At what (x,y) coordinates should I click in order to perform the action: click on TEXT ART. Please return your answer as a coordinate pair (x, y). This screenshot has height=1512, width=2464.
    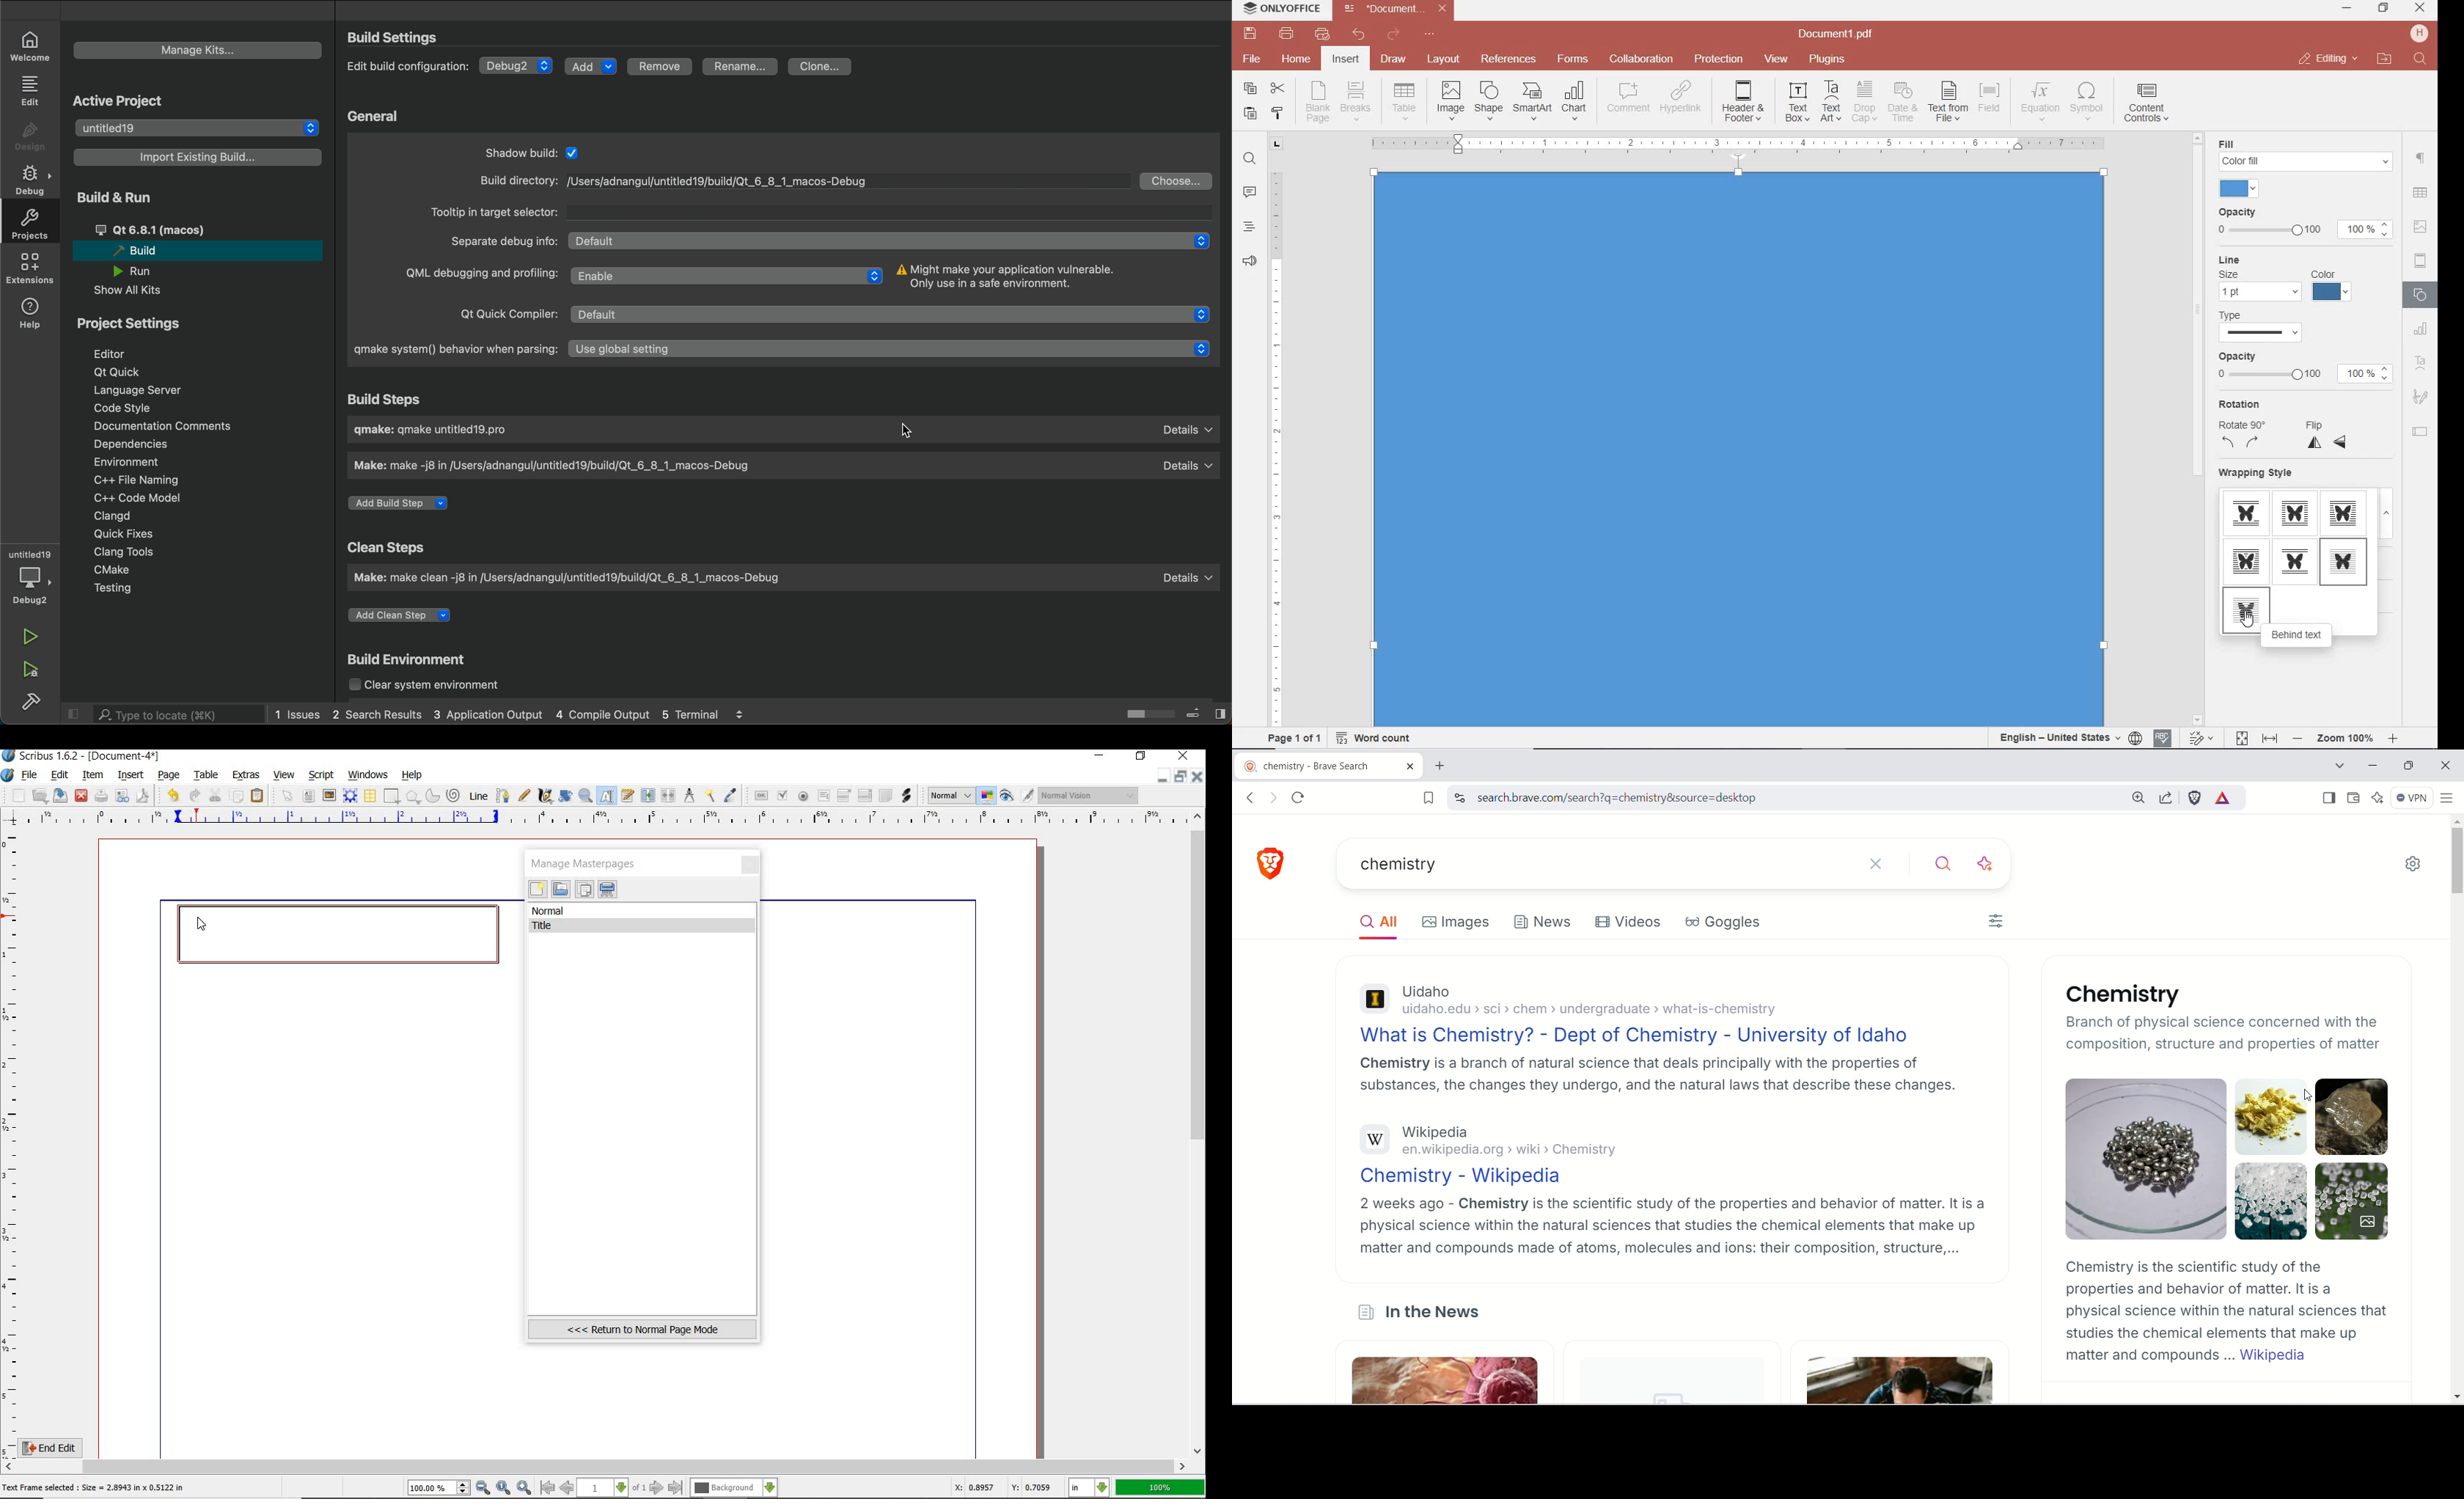
    Looking at the image, I should click on (2422, 365).